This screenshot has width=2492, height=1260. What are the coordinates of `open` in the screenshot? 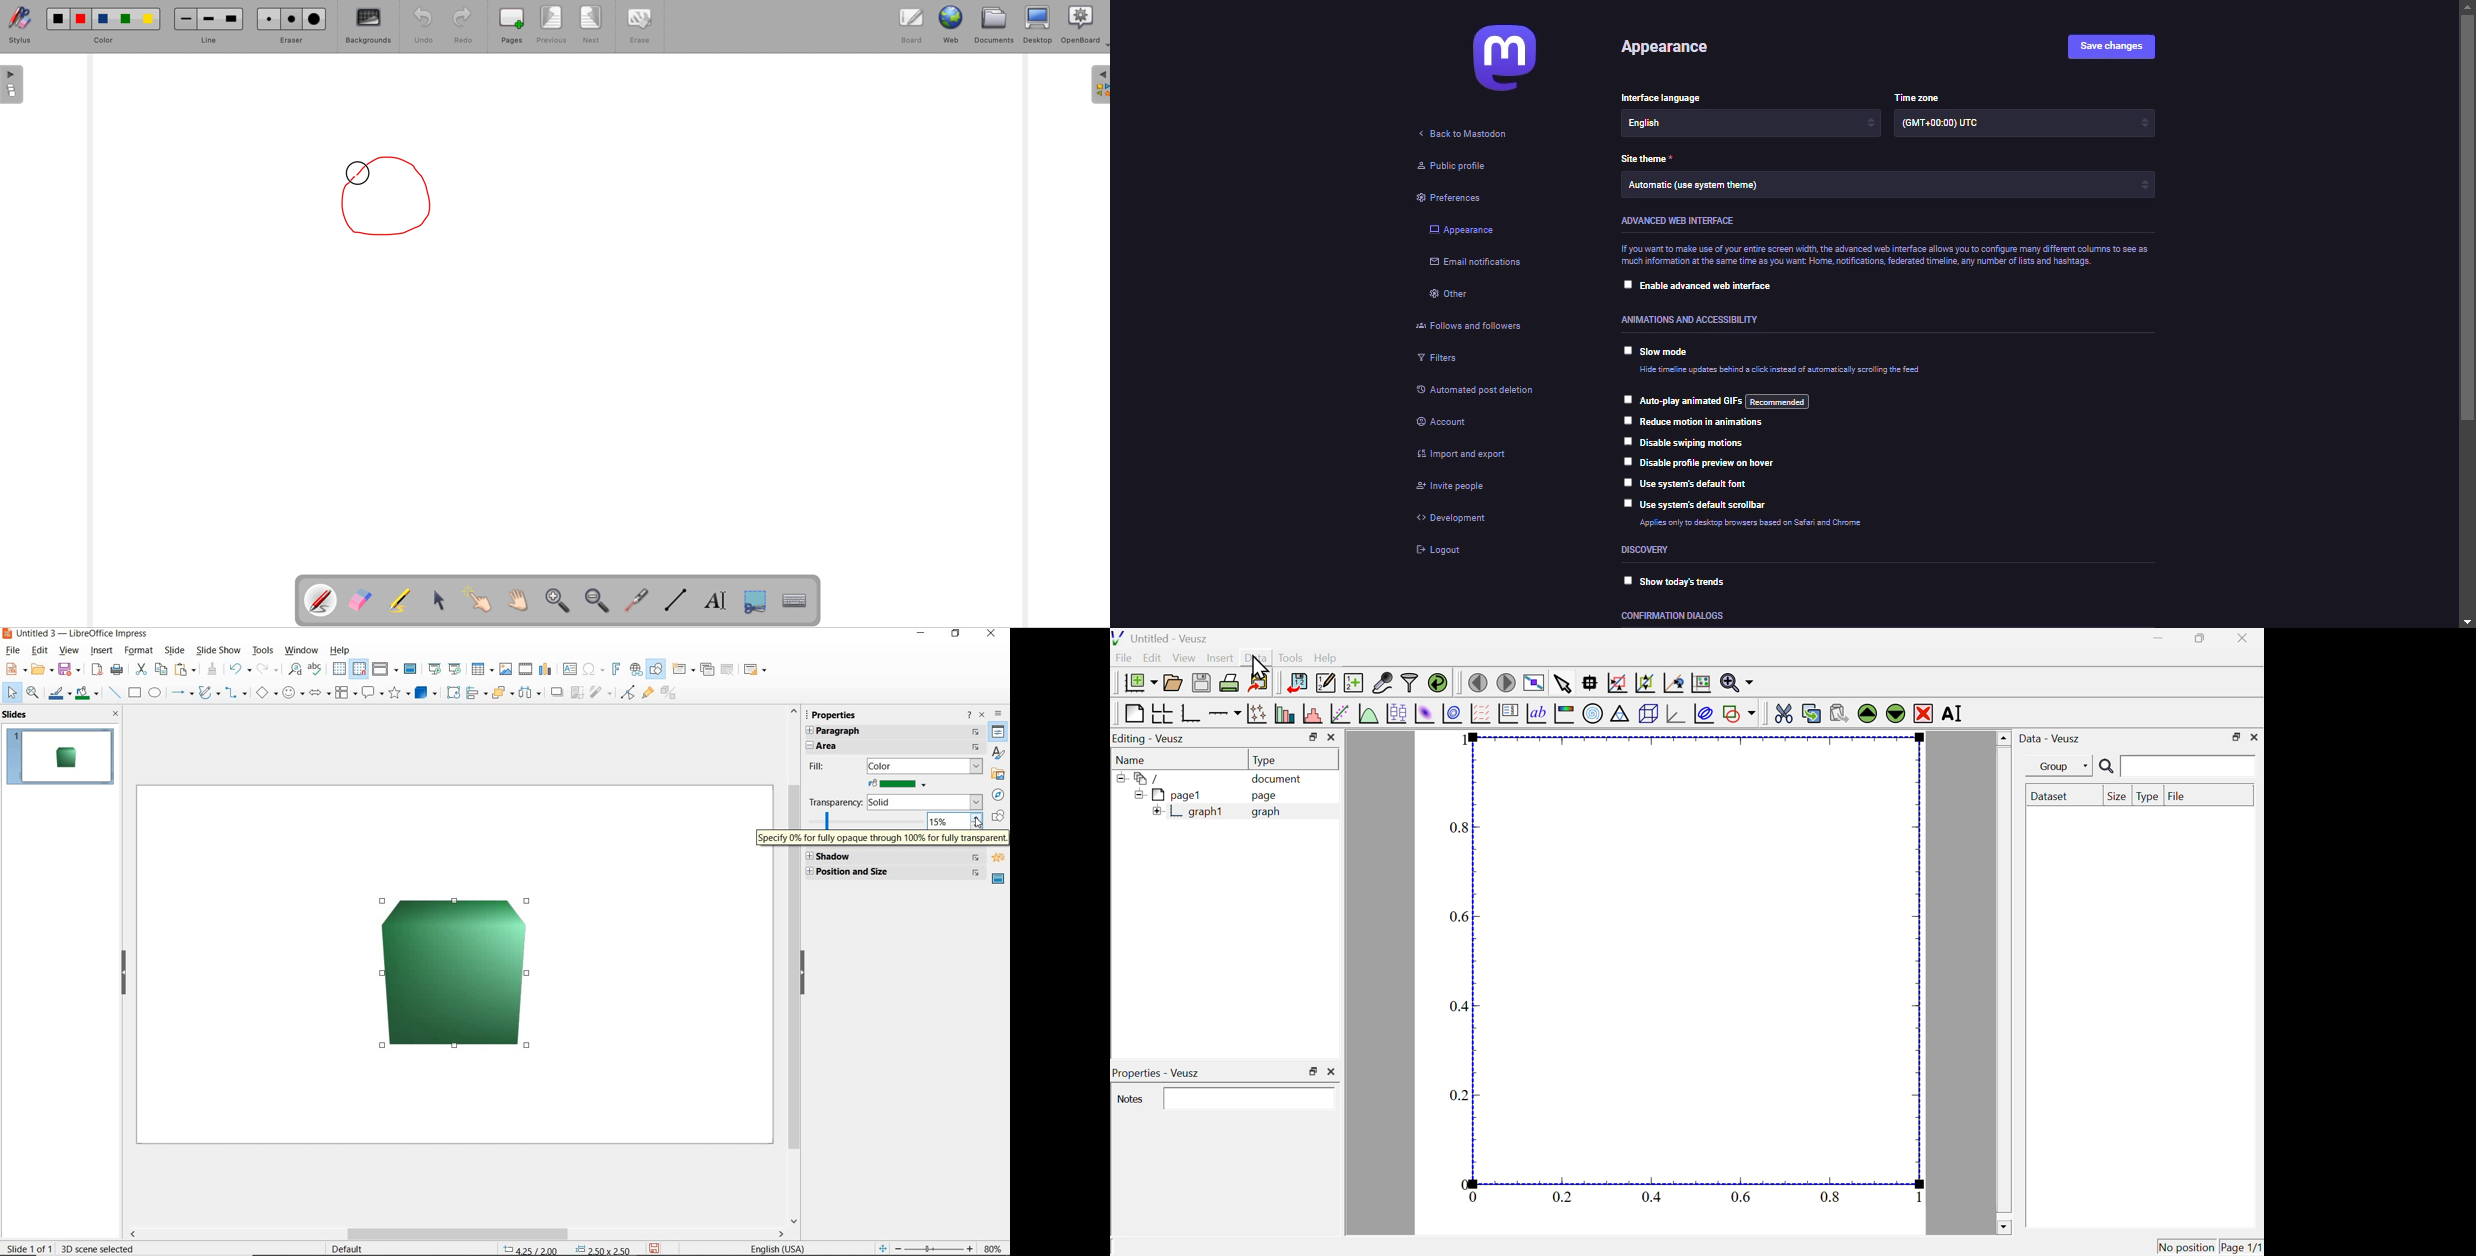 It's located at (42, 670).